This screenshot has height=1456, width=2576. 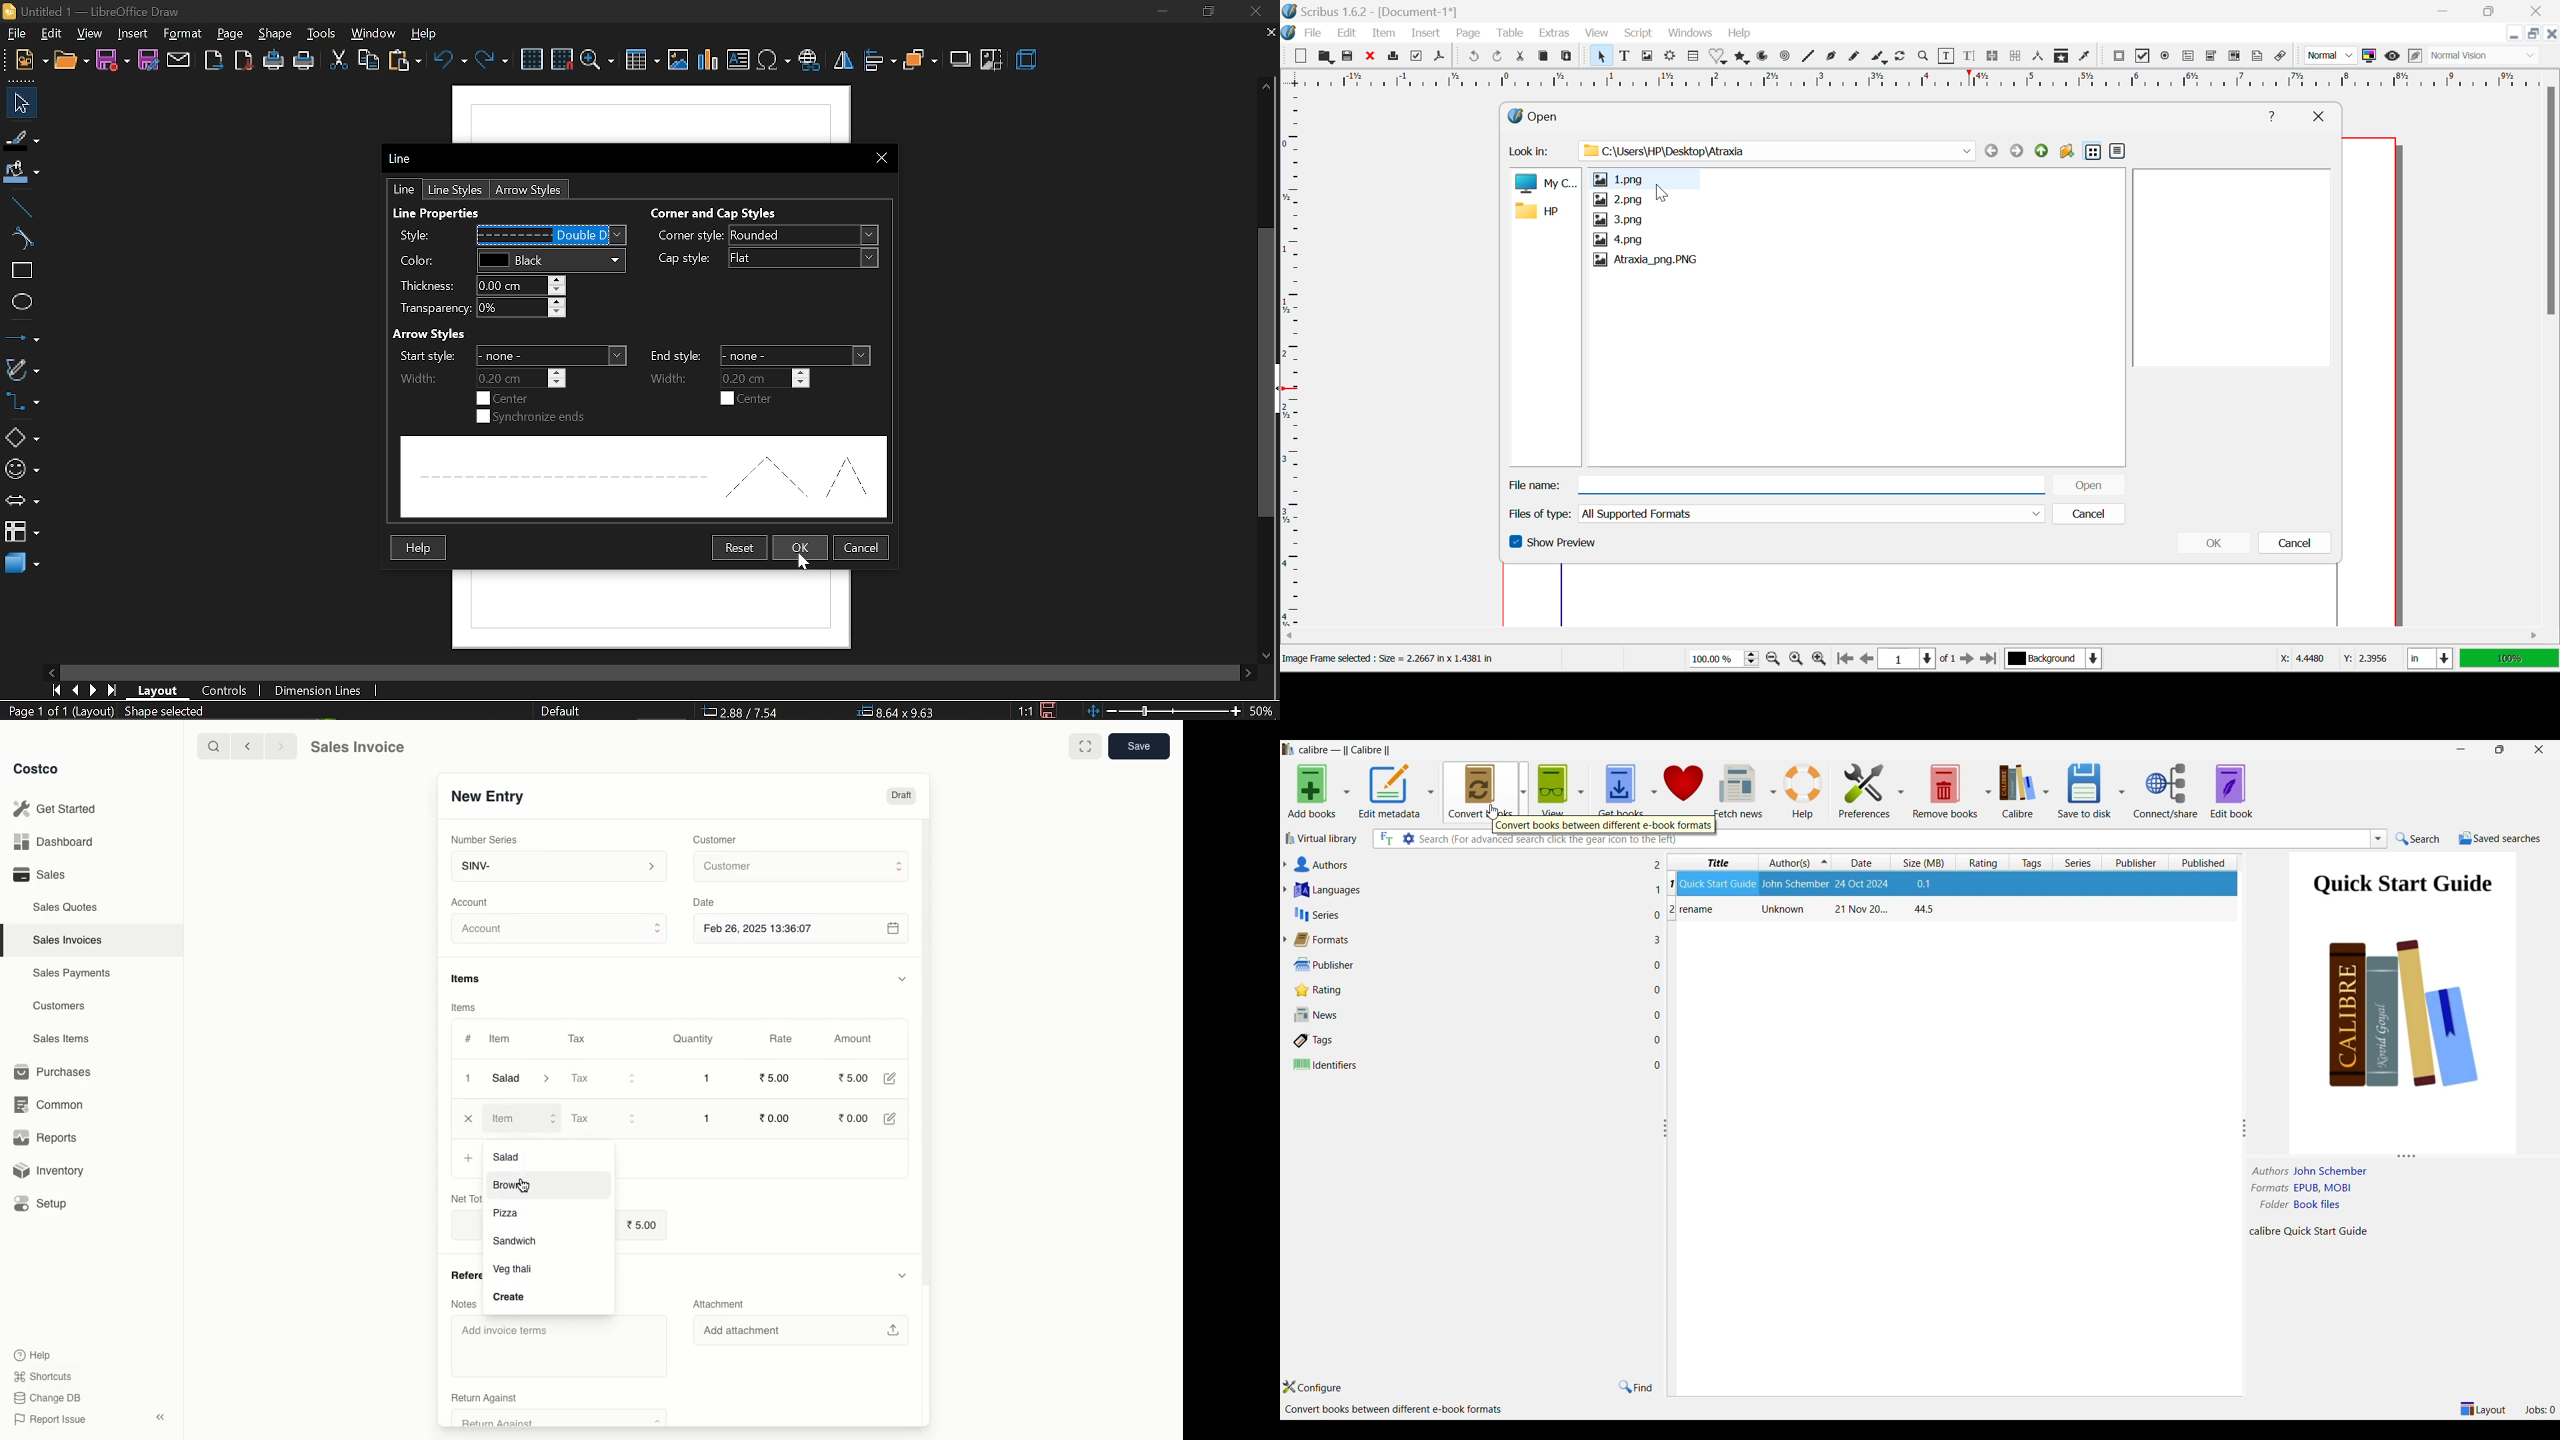 What do you see at coordinates (24, 239) in the screenshot?
I see `curve` at bounding box center [24, 239].